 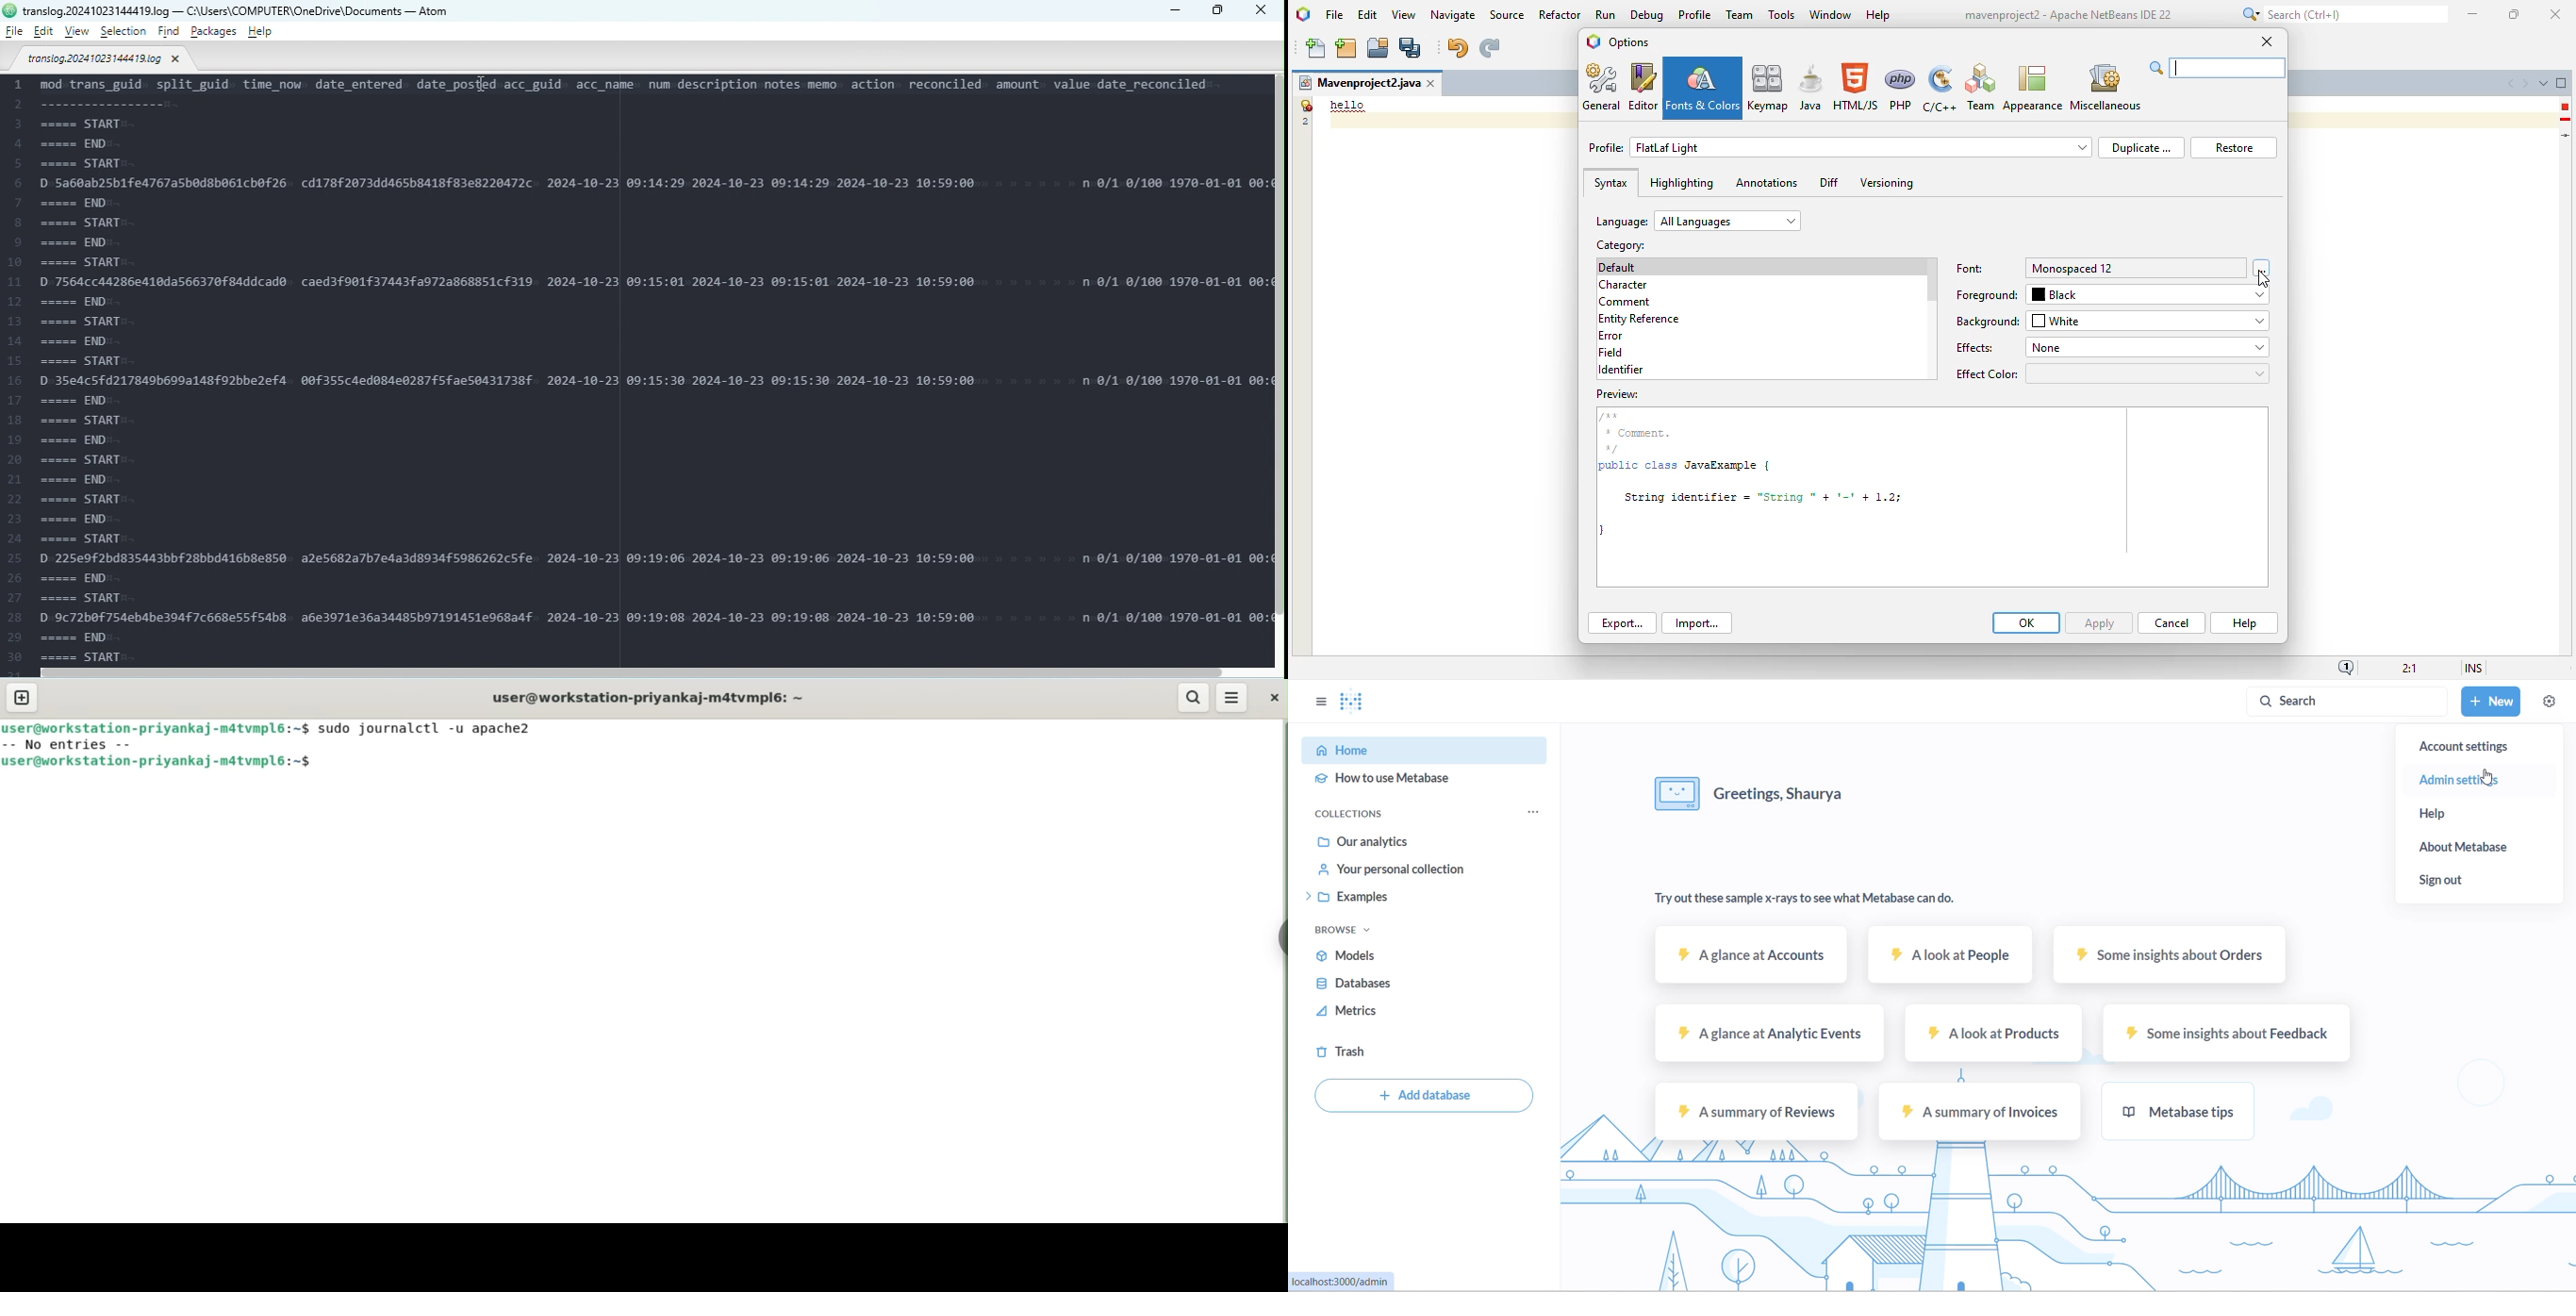 What do you see at coordinates (1753, 1113) in the screenshot?
I see `A summary of Reviews` at bounding box center [1753, 1113].